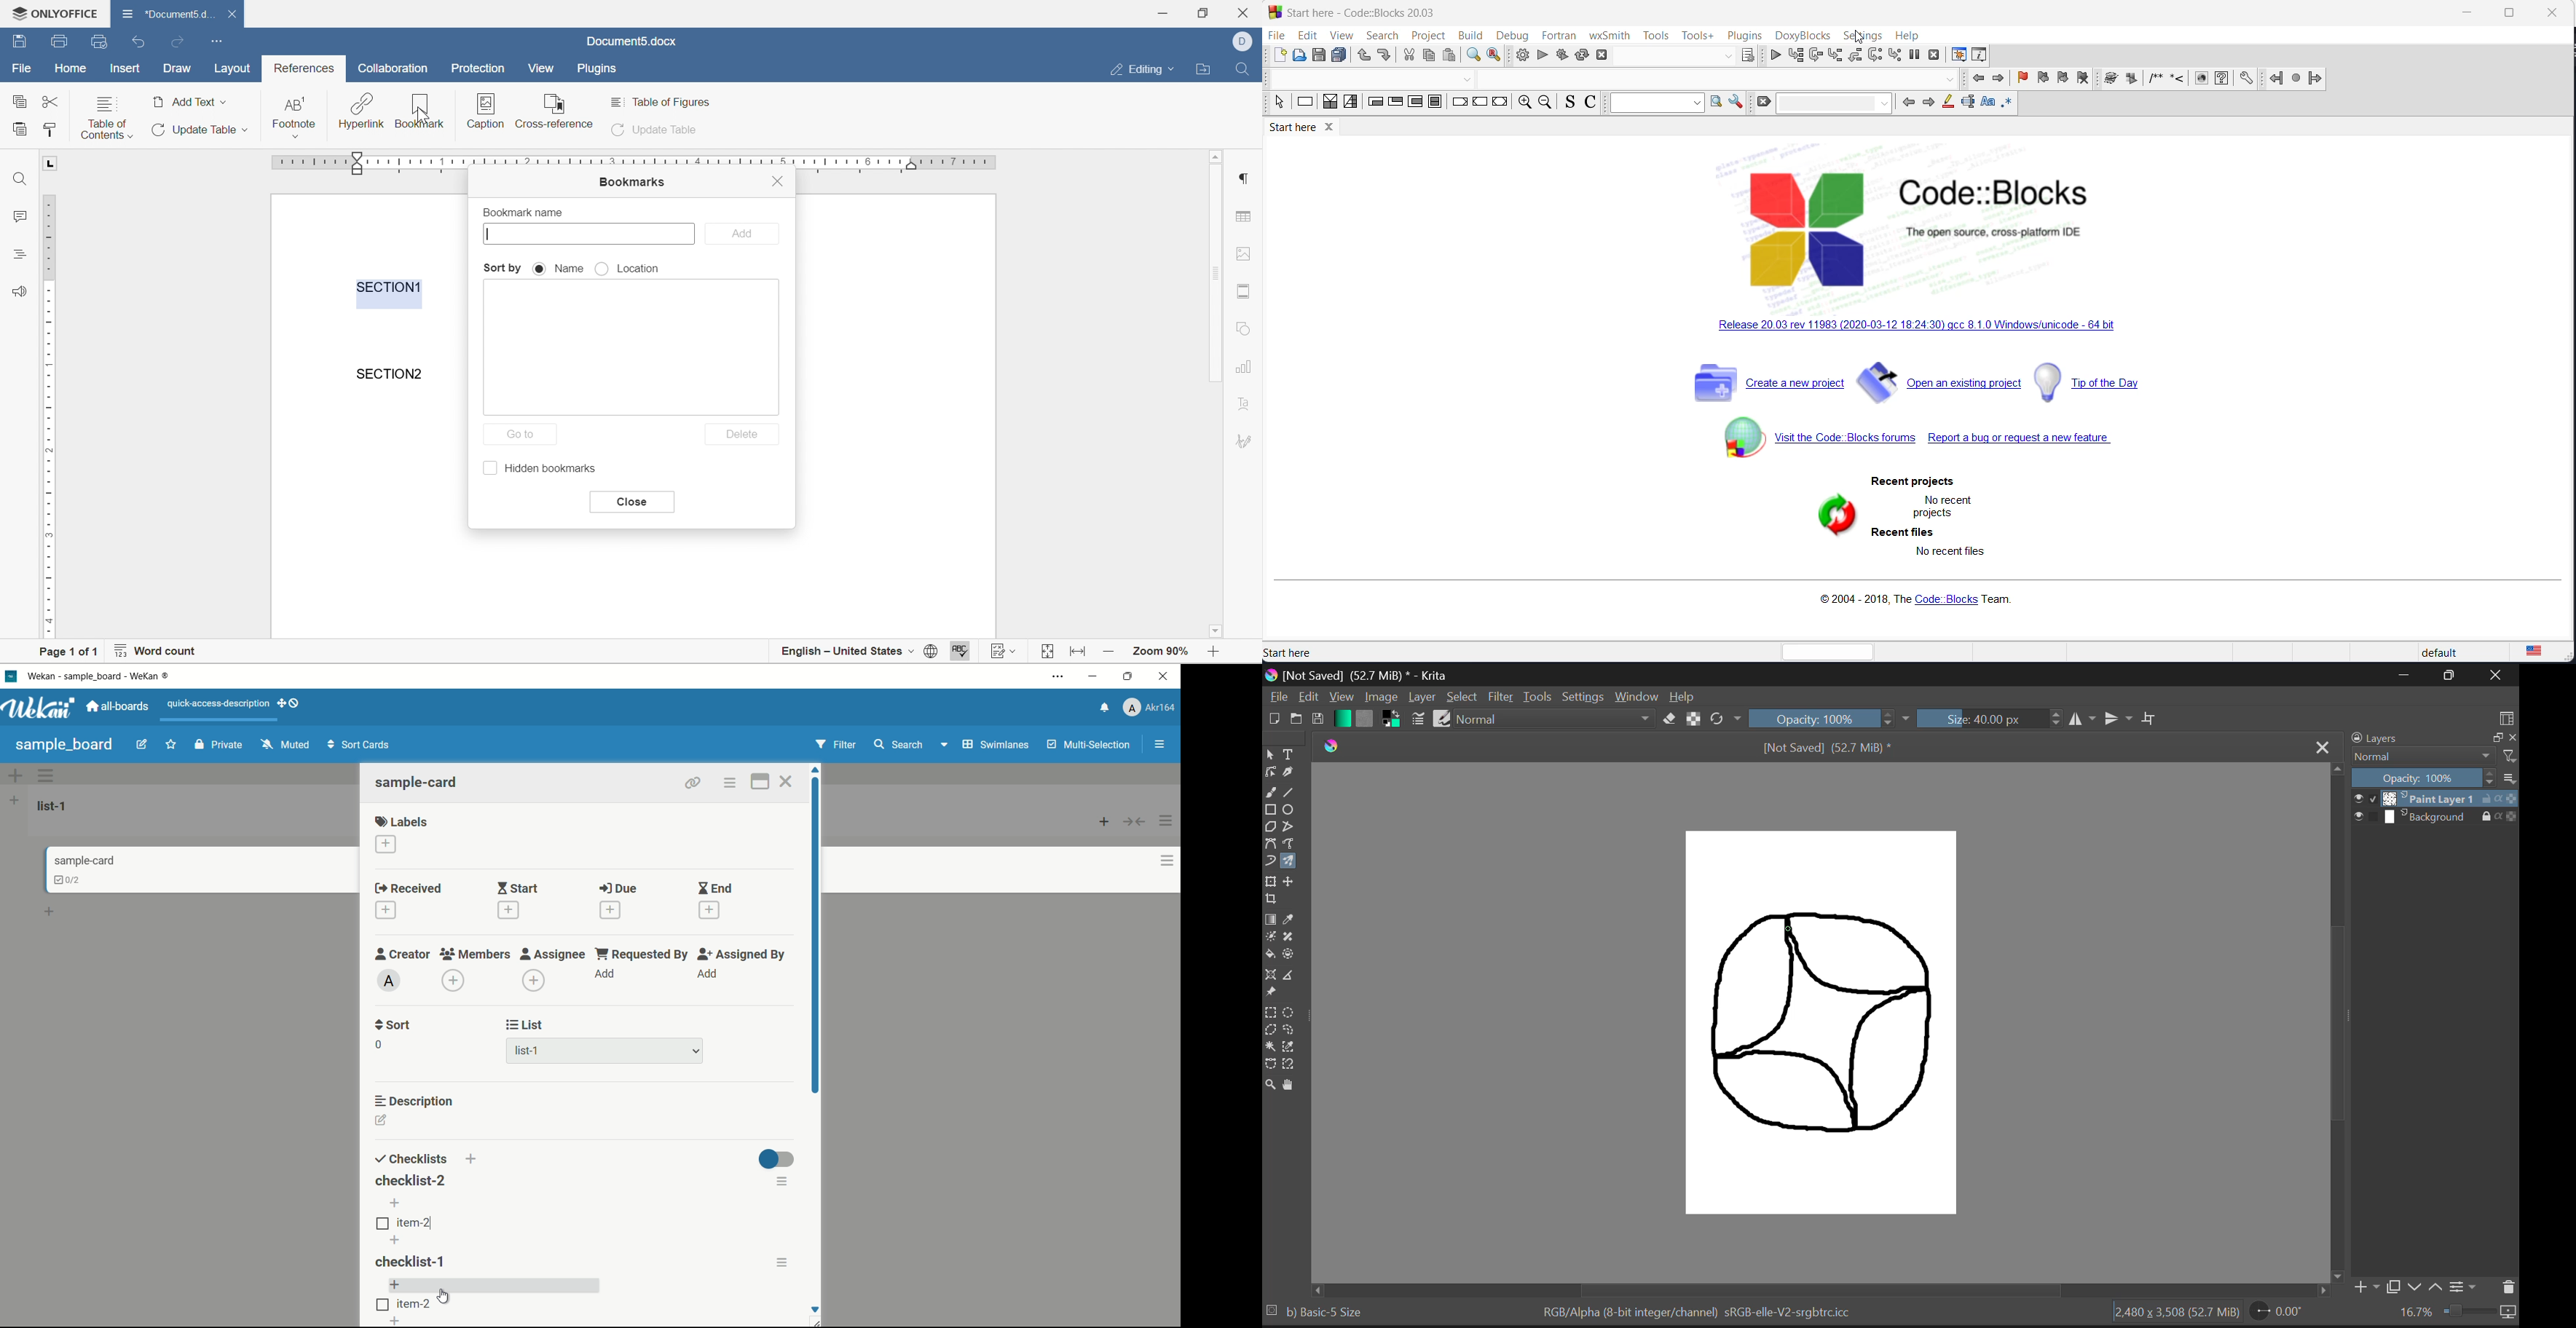 The height and width of the screenshot is (1344, 2576). Describe the element at coordinates (529, 1053) in the screenshot. I see `list-1` at that location.